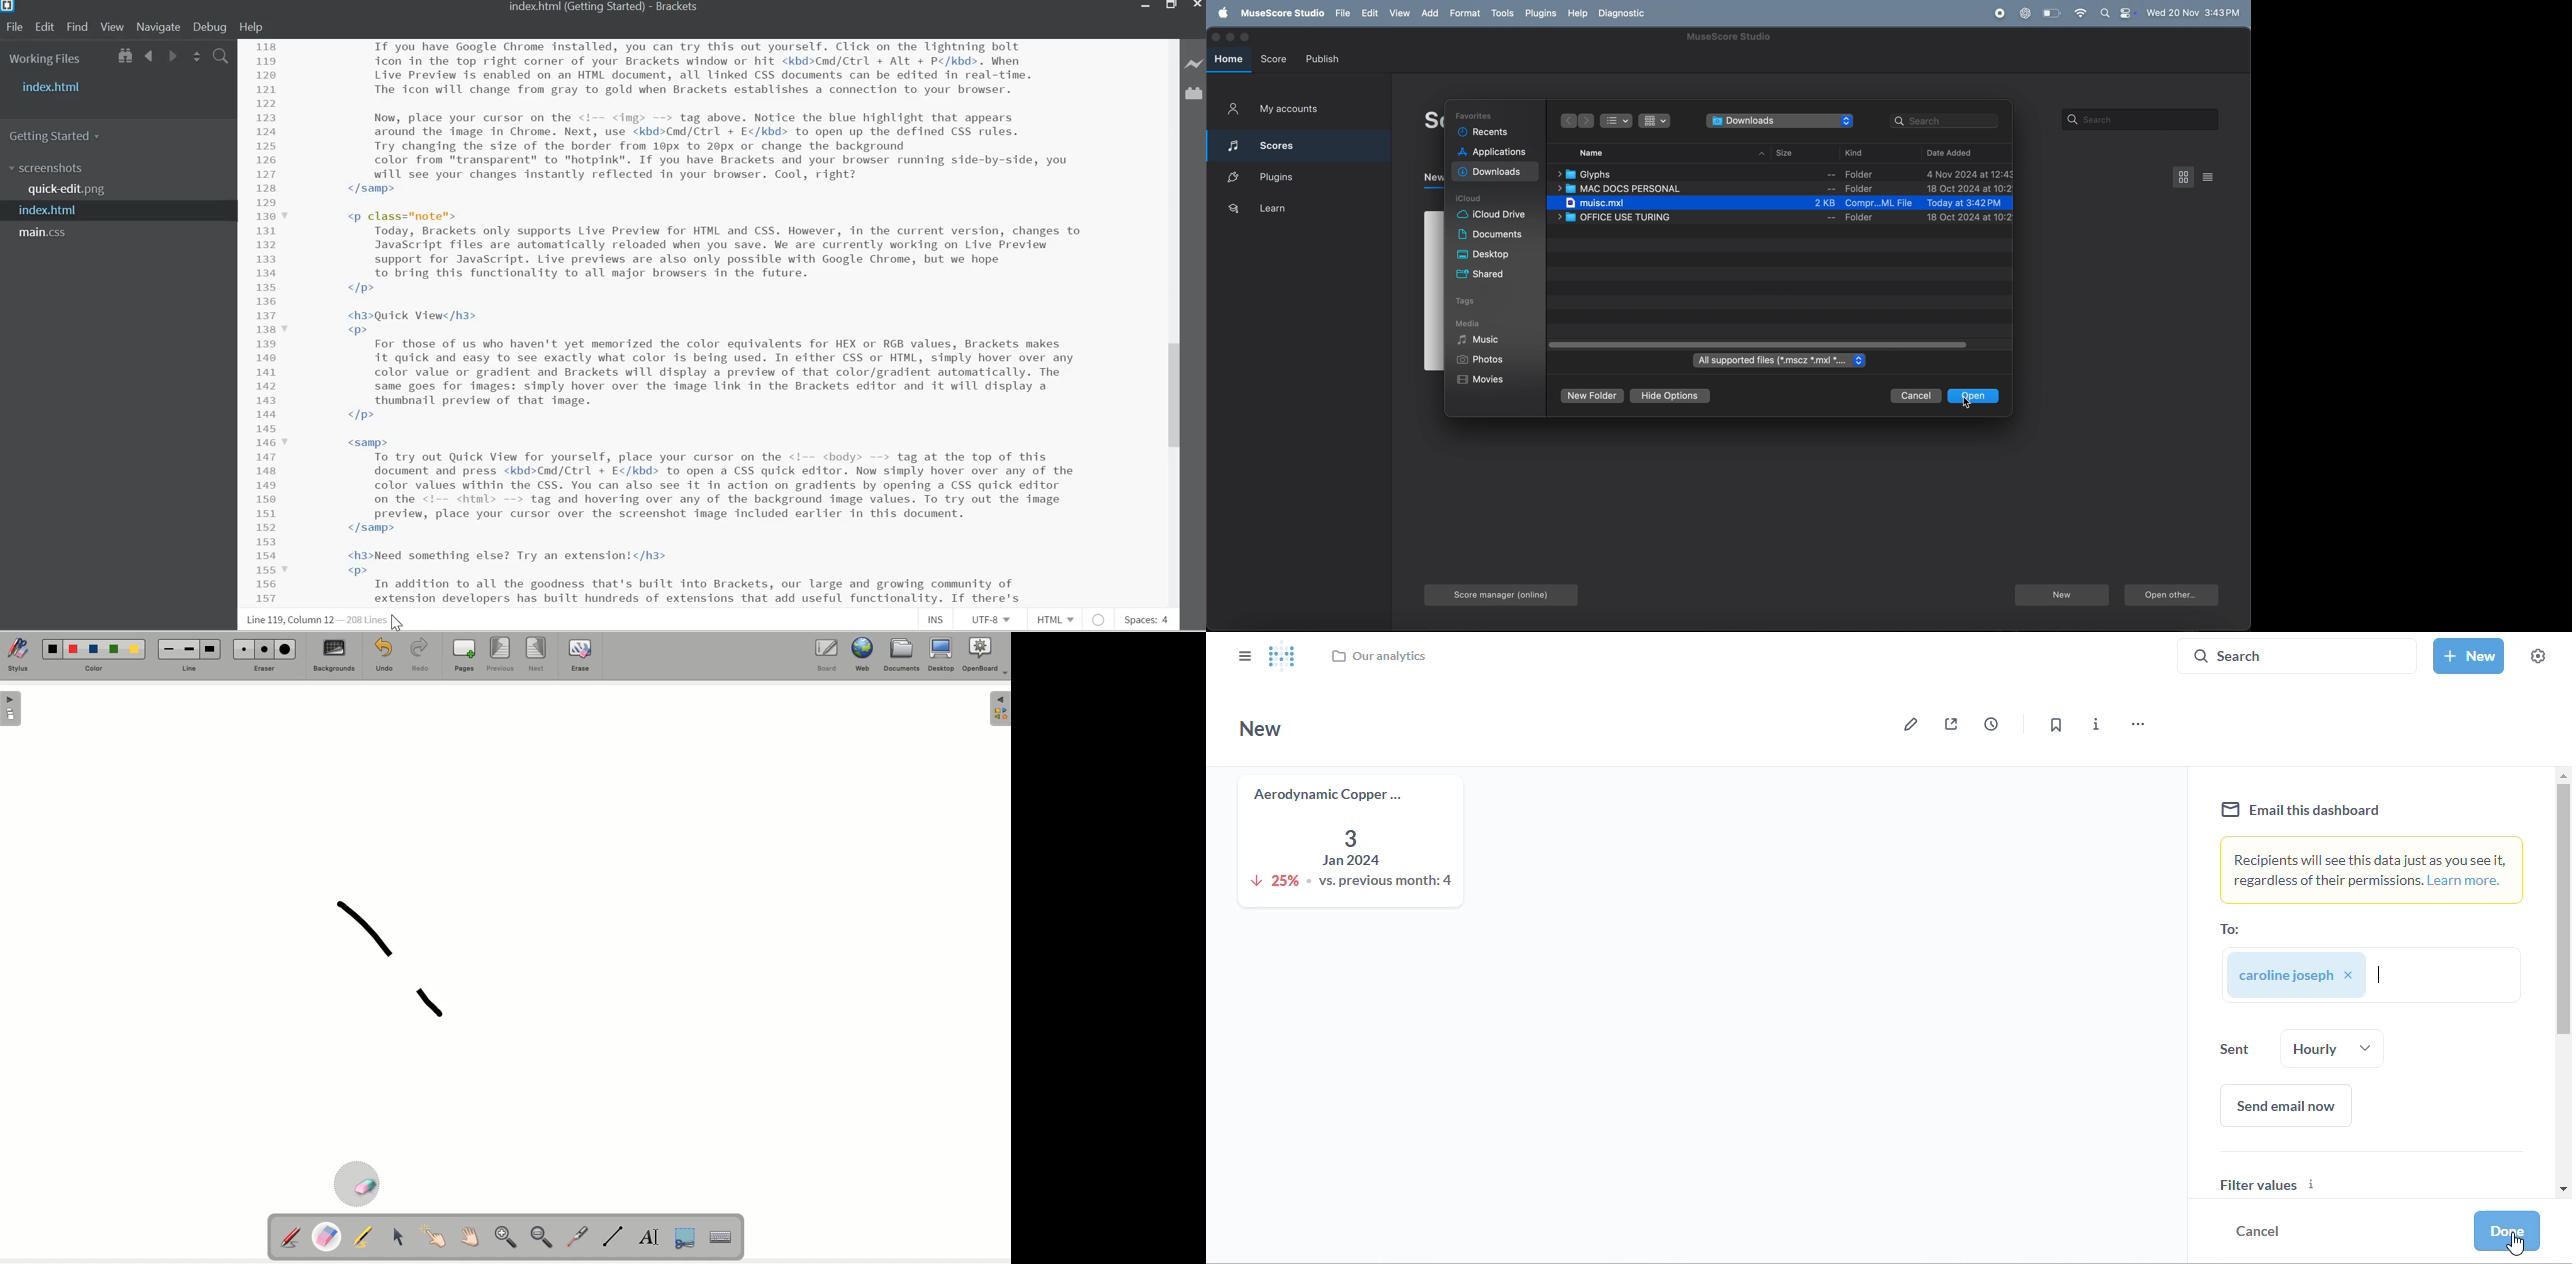 This screenshot has width=2576, height=1288. Describe the element at coordinates (994, 620) in the screenshot. I see `File Encoding` at that location.